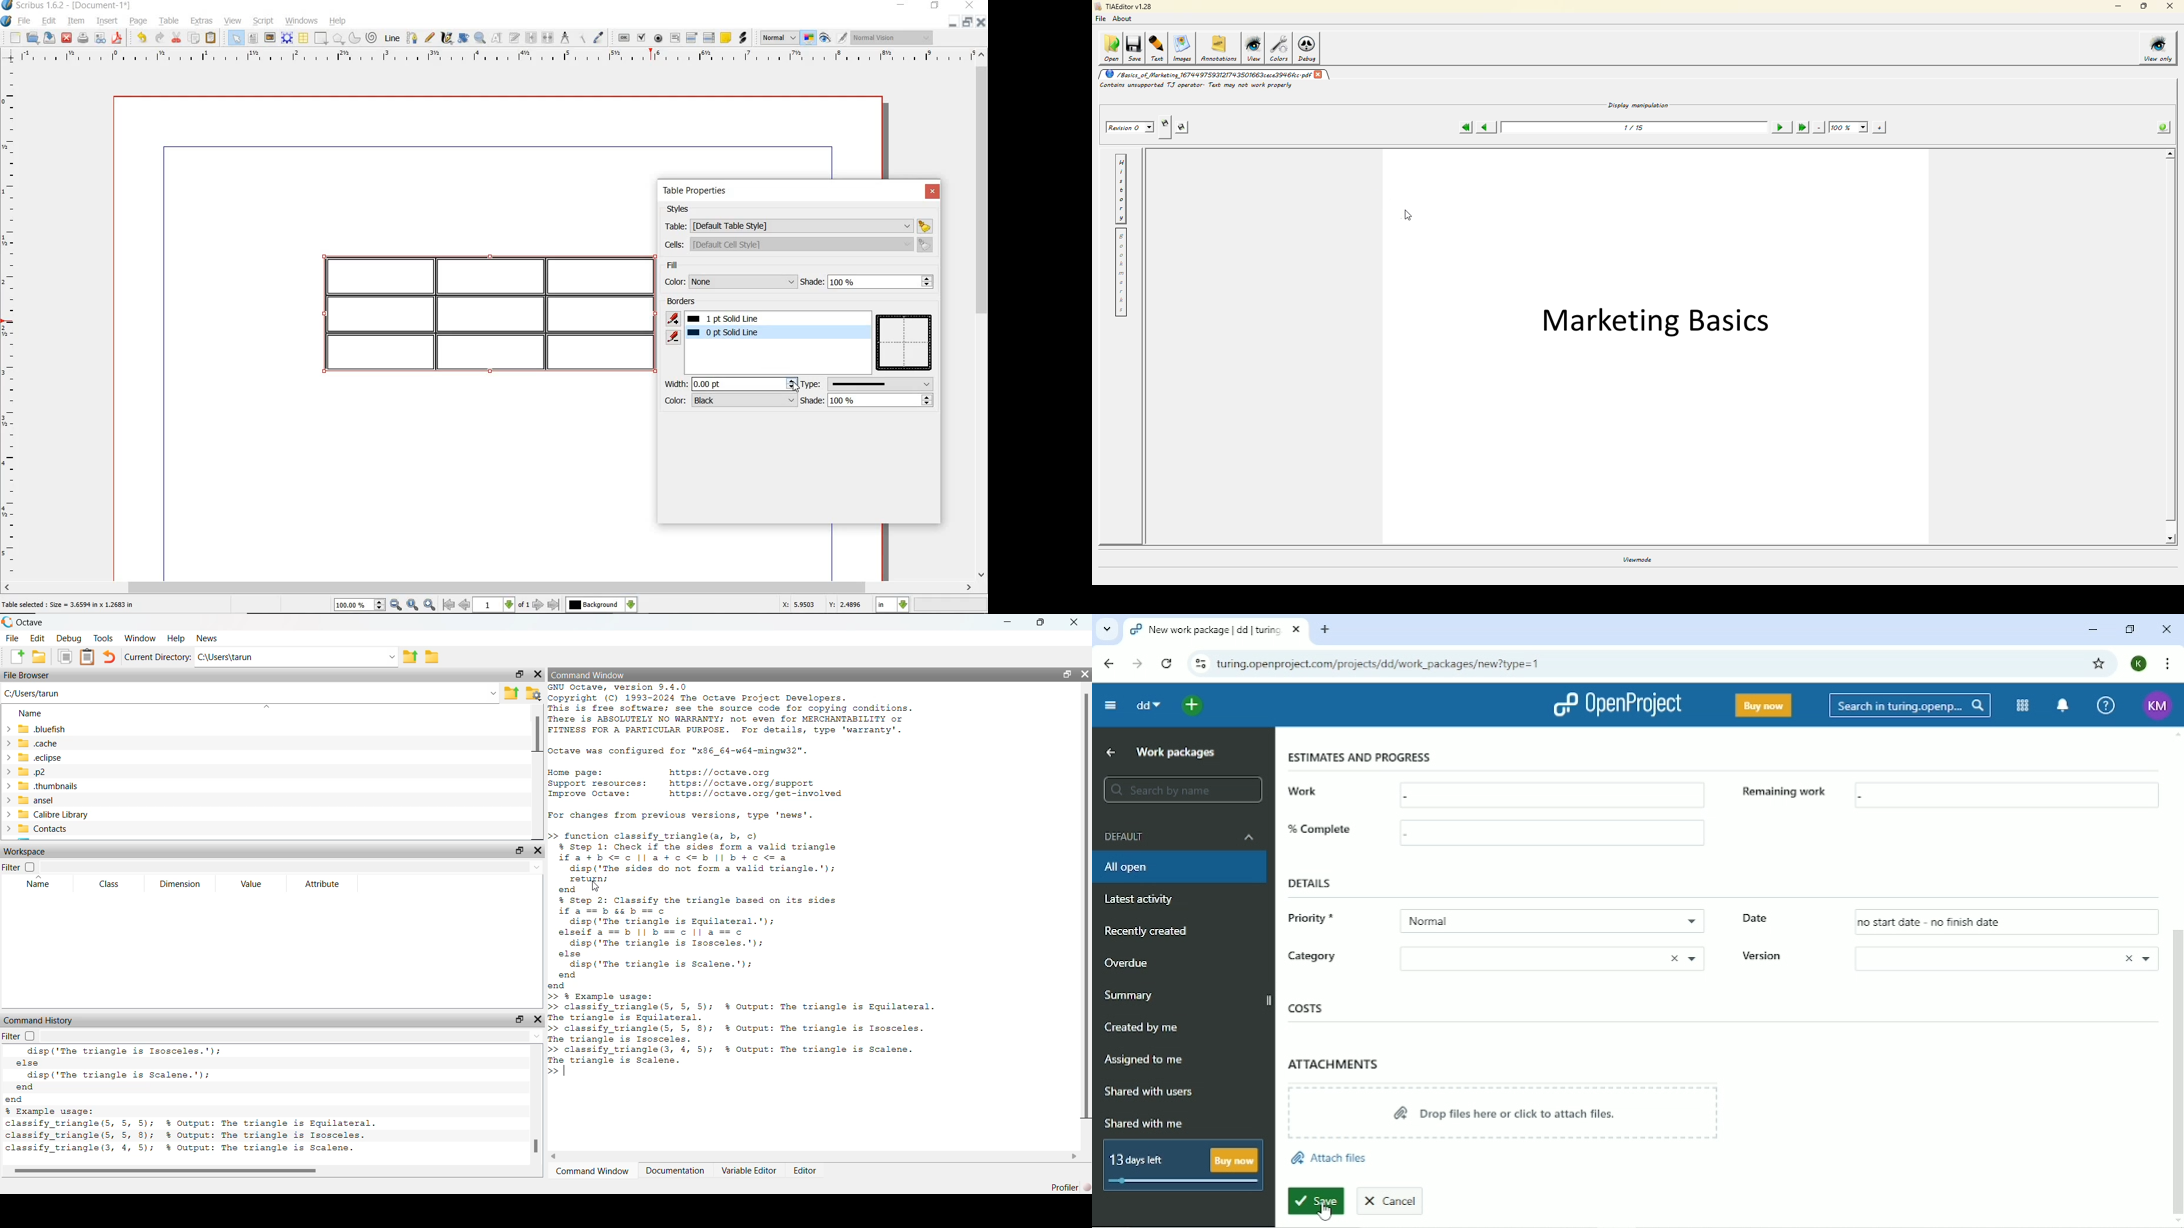  Describe the element at coordinates (514, 38) in the screenshot. I see `edit text with story editor` at that location.